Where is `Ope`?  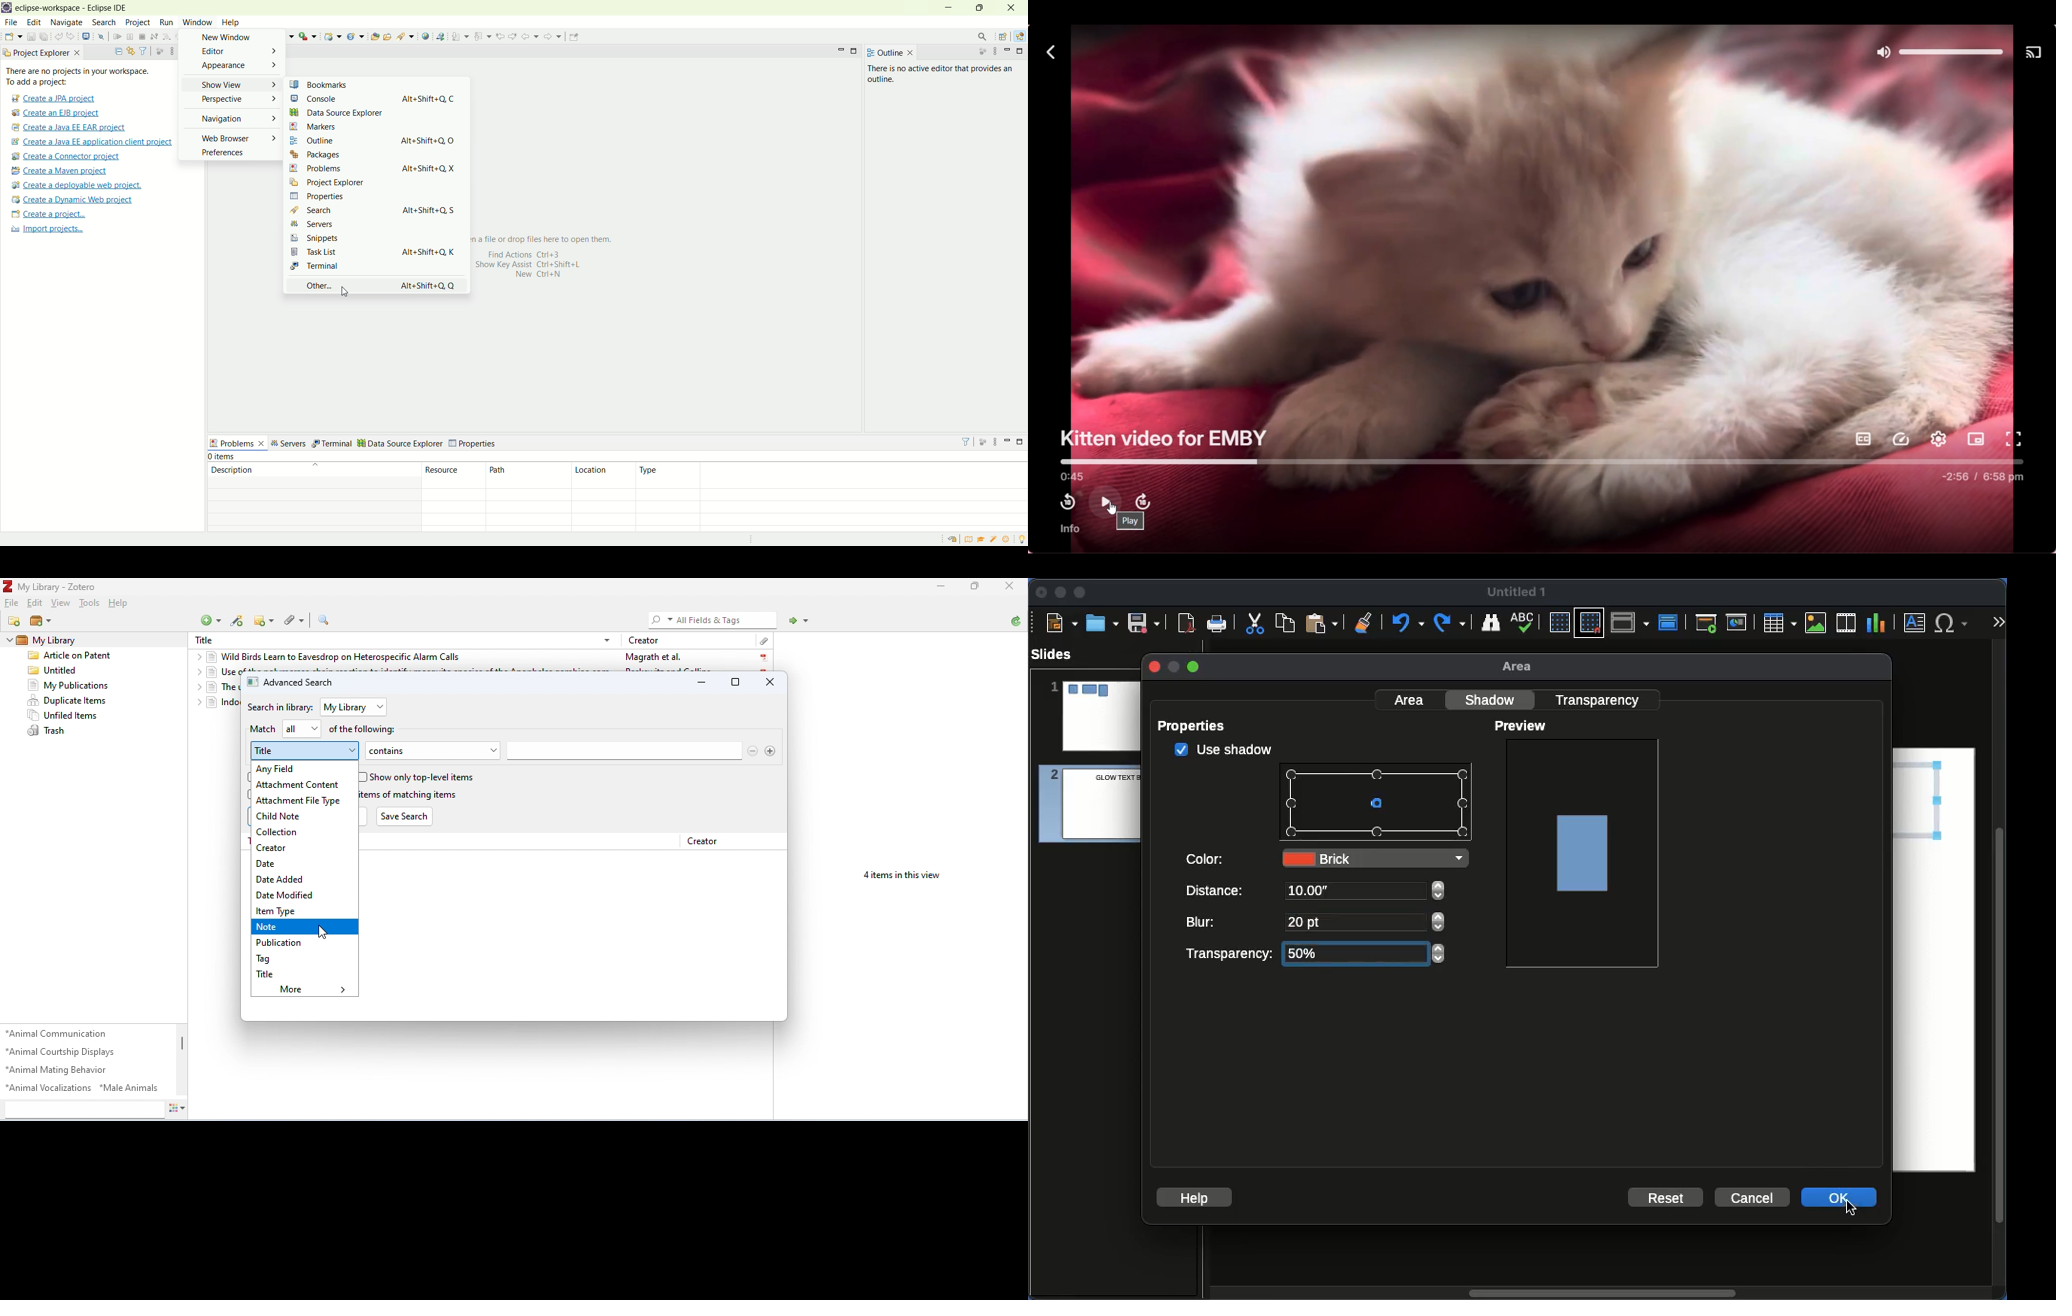
Ope is located at coordinates (1102, 622).